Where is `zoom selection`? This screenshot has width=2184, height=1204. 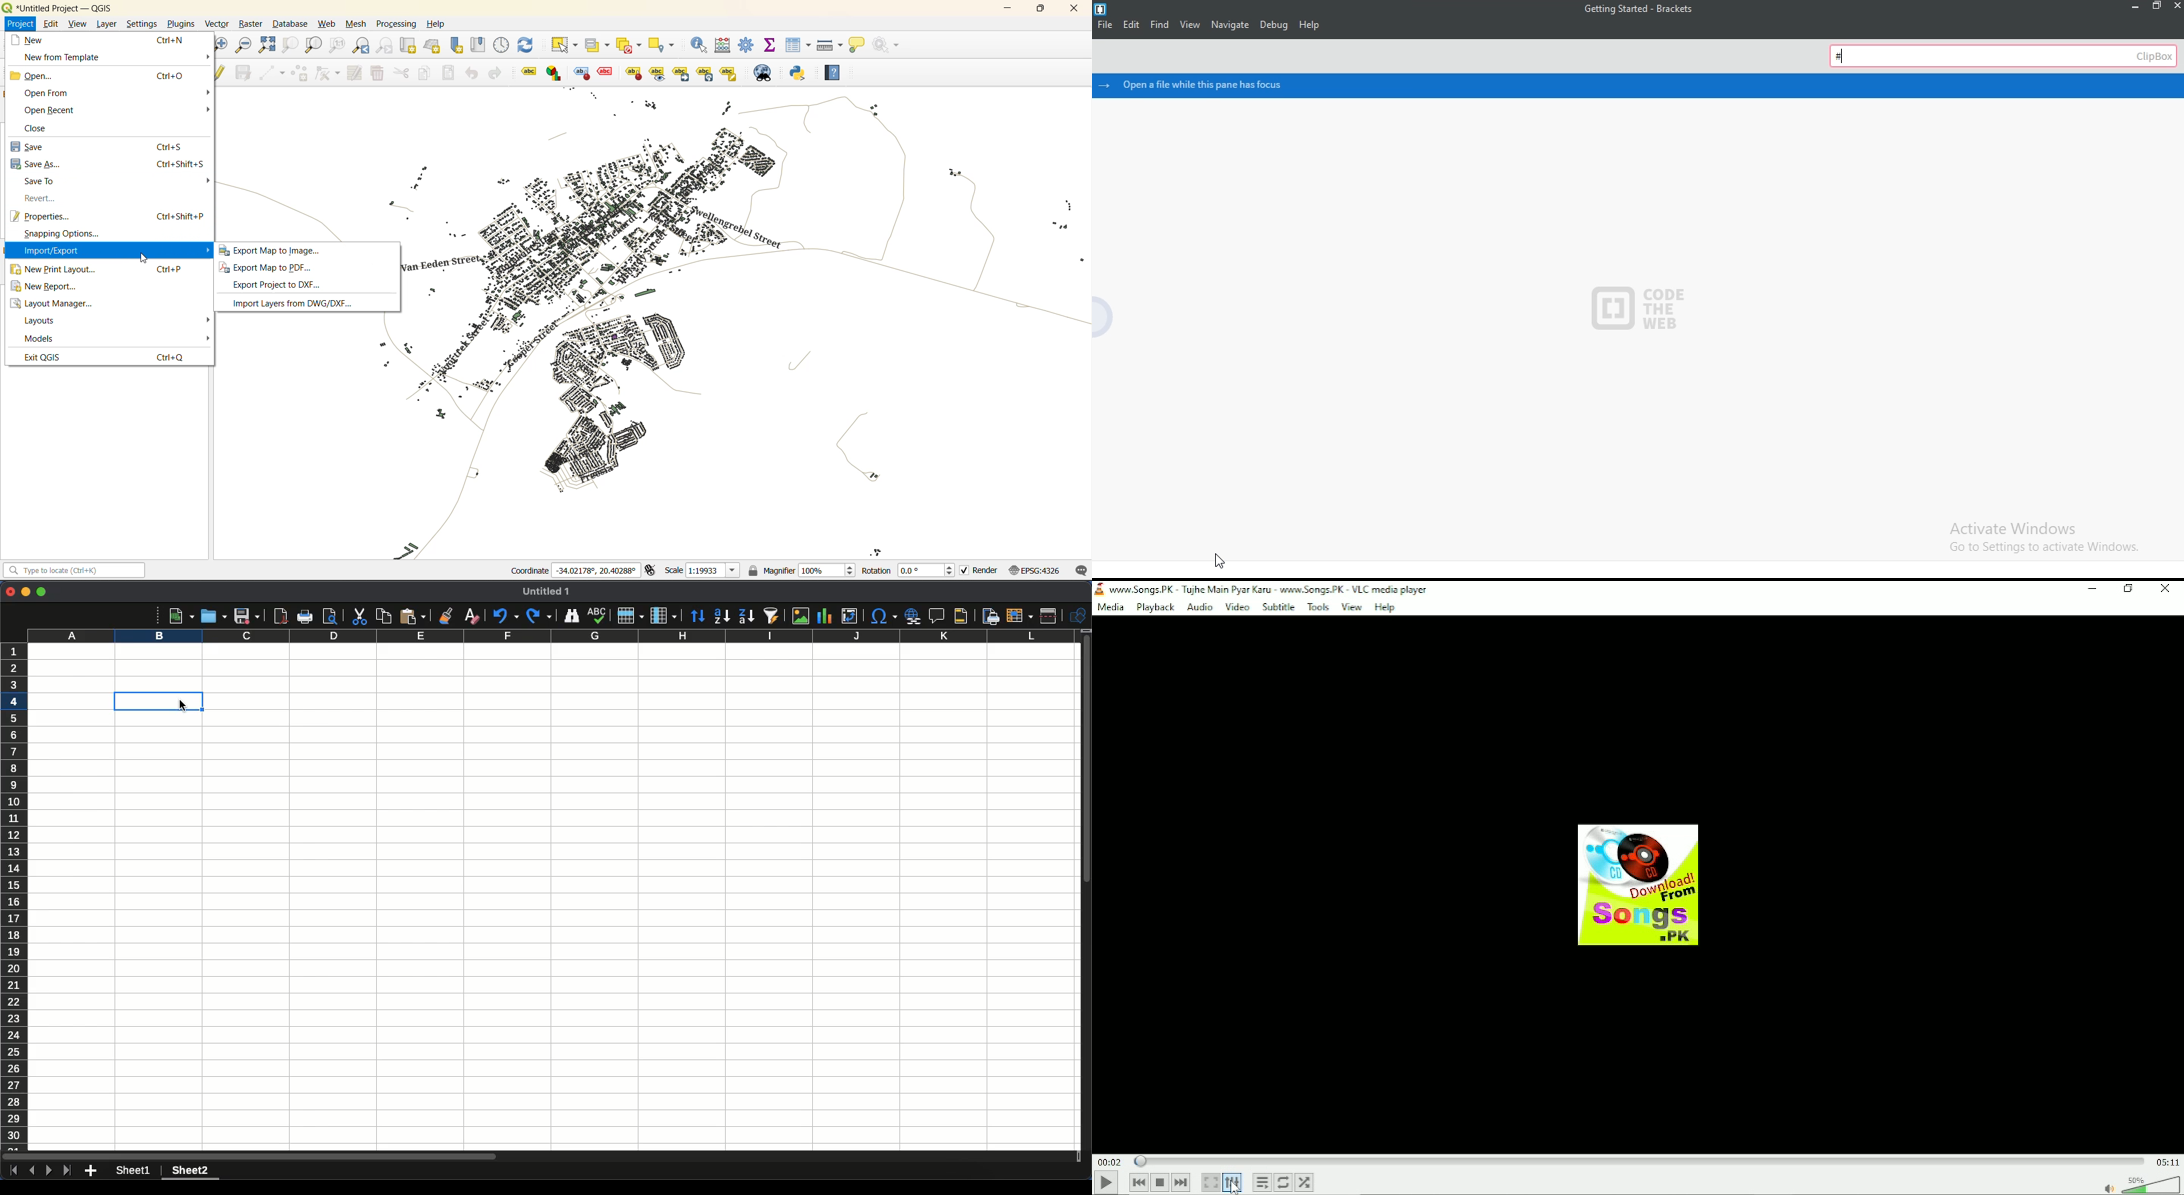
zoom selection is located at coordinates (288, 46).